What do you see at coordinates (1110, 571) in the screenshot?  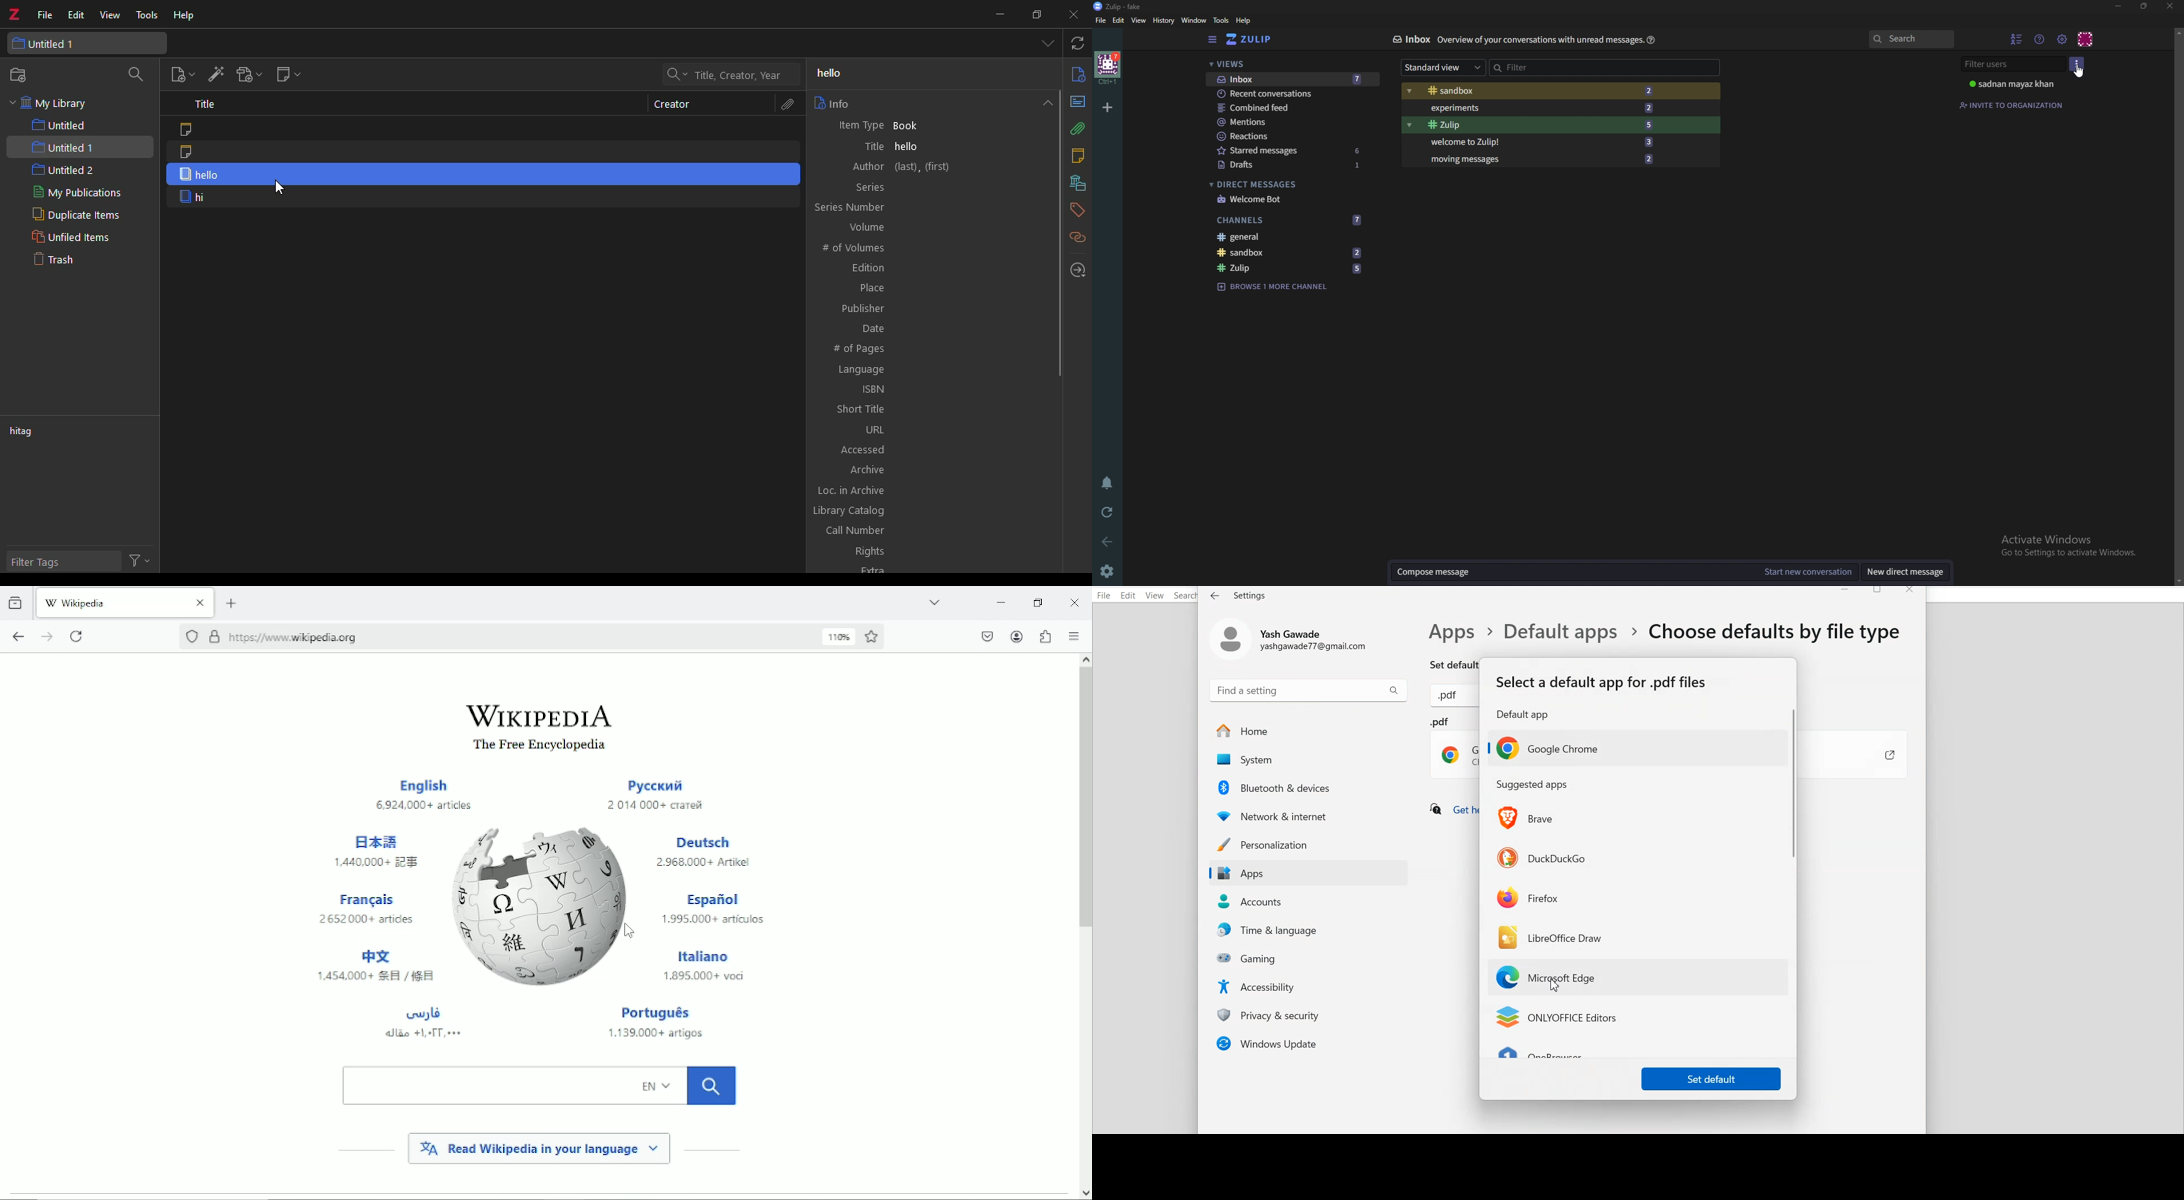 I see `Settings` at bounding box center [1110, 571].